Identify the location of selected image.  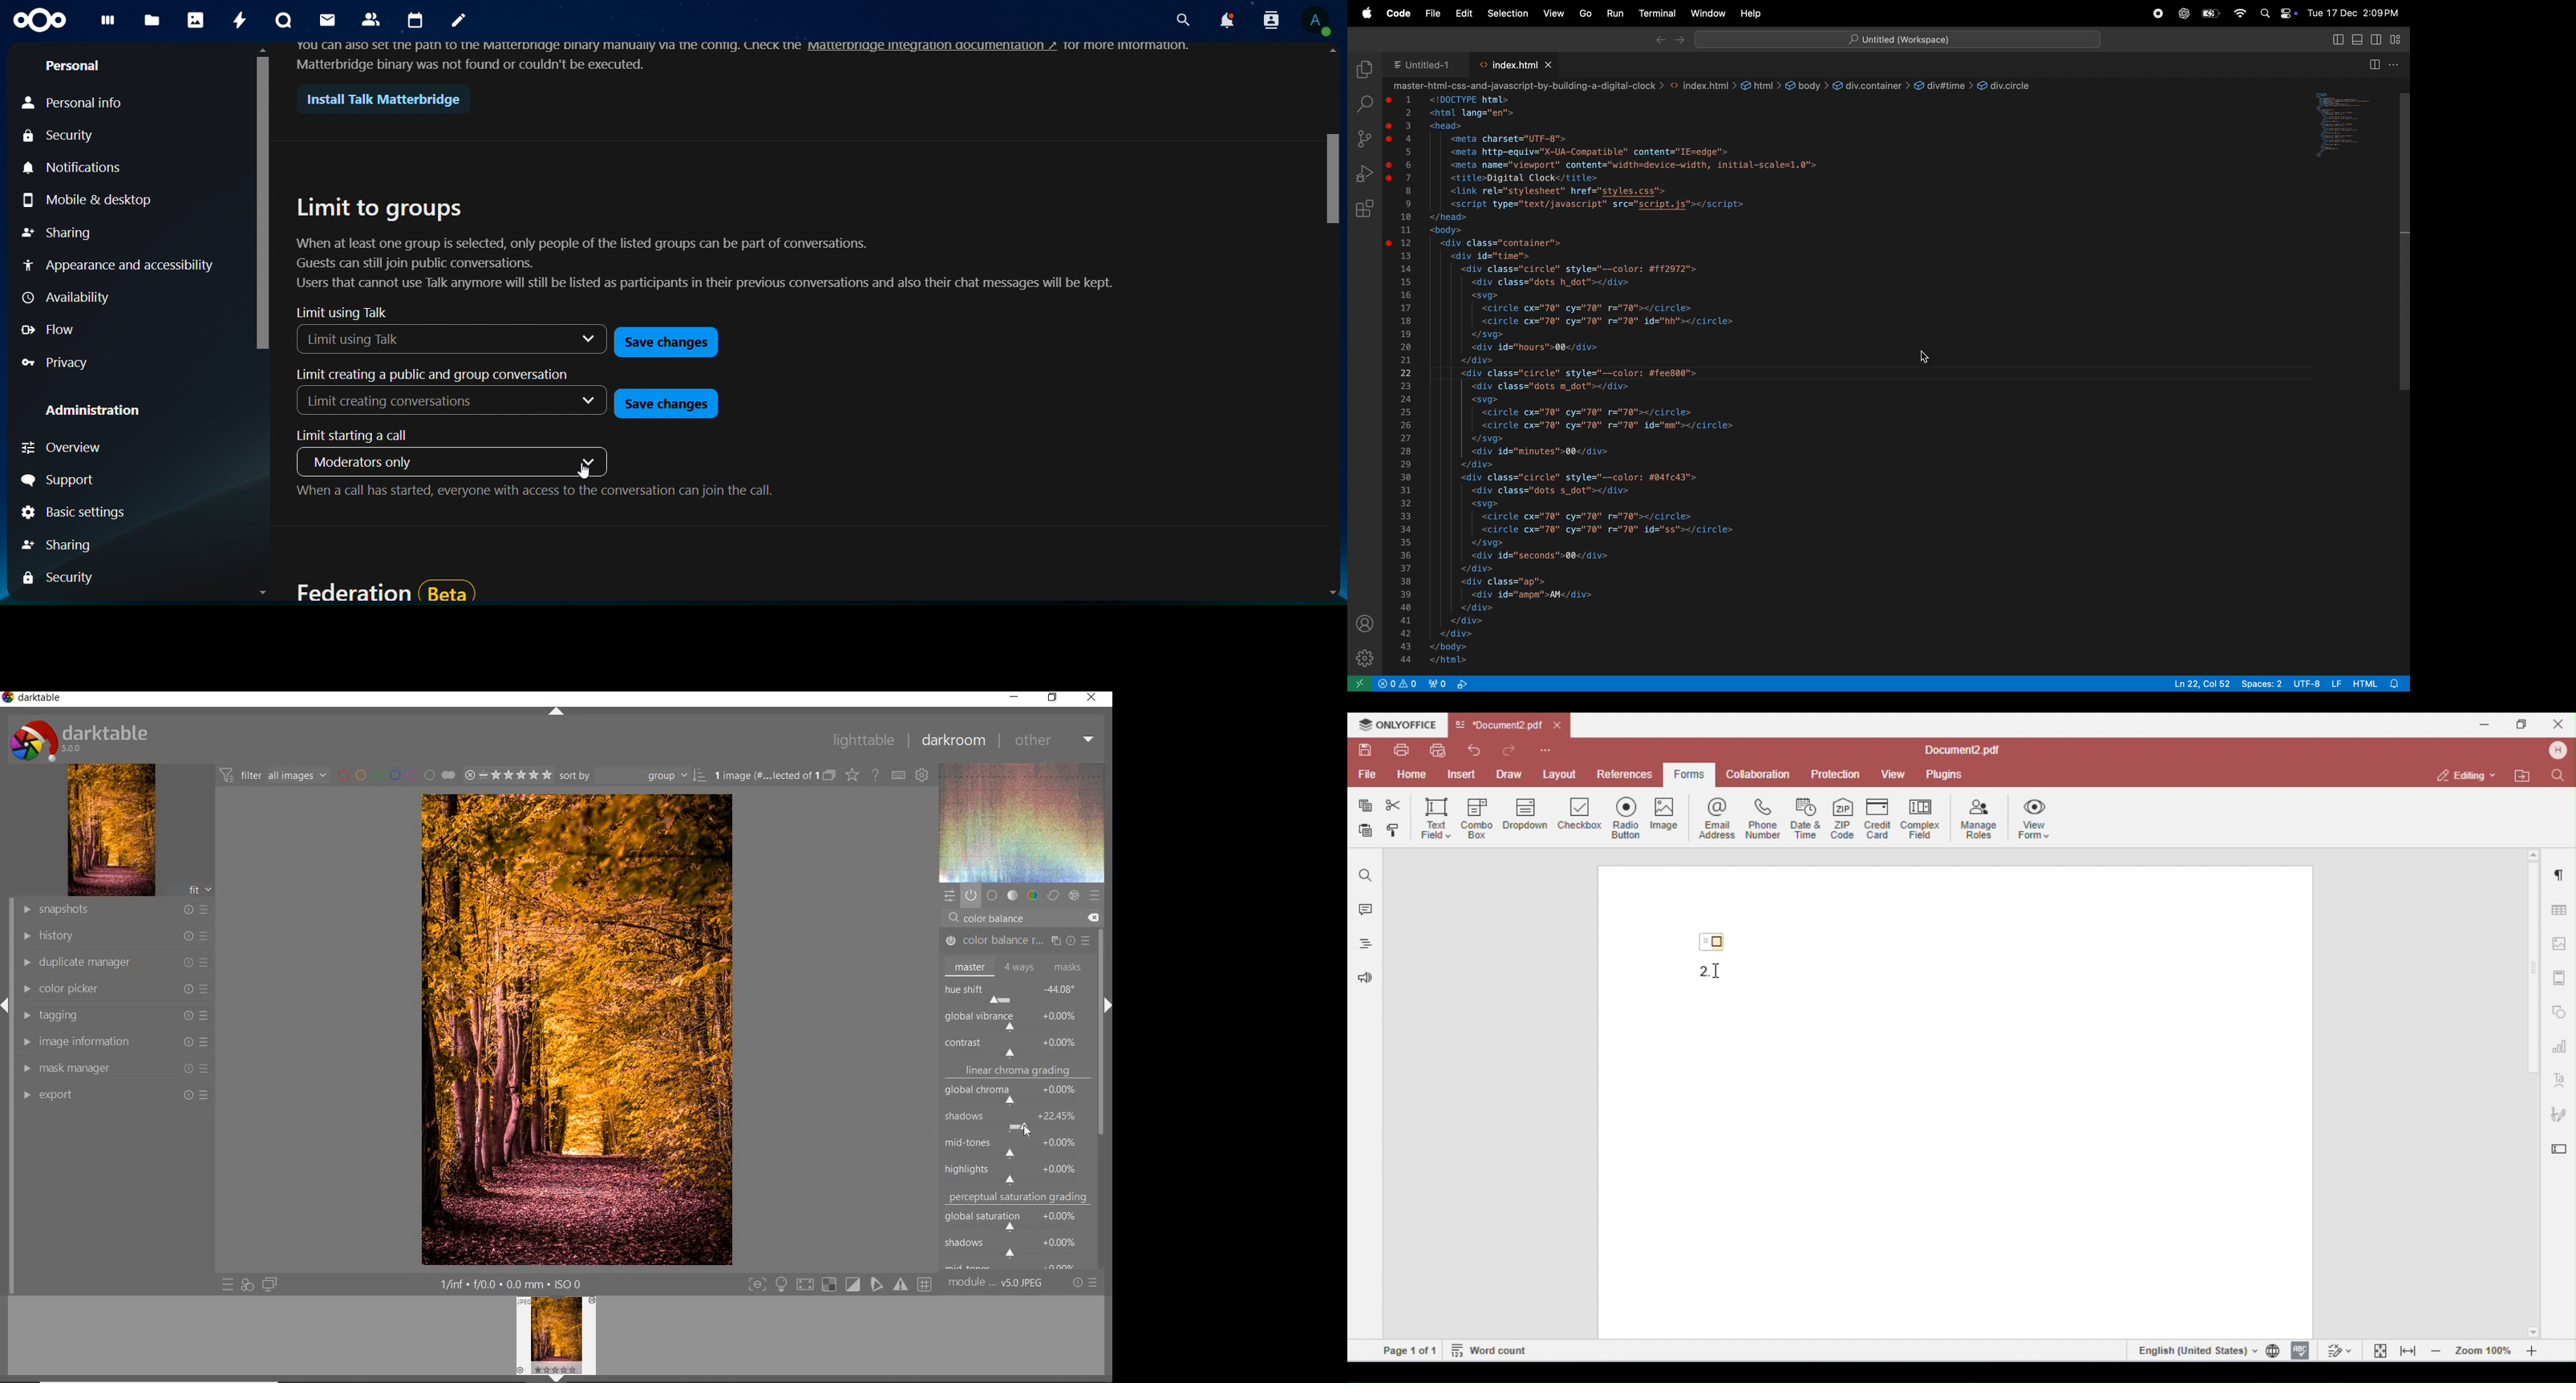
(576, 1030).